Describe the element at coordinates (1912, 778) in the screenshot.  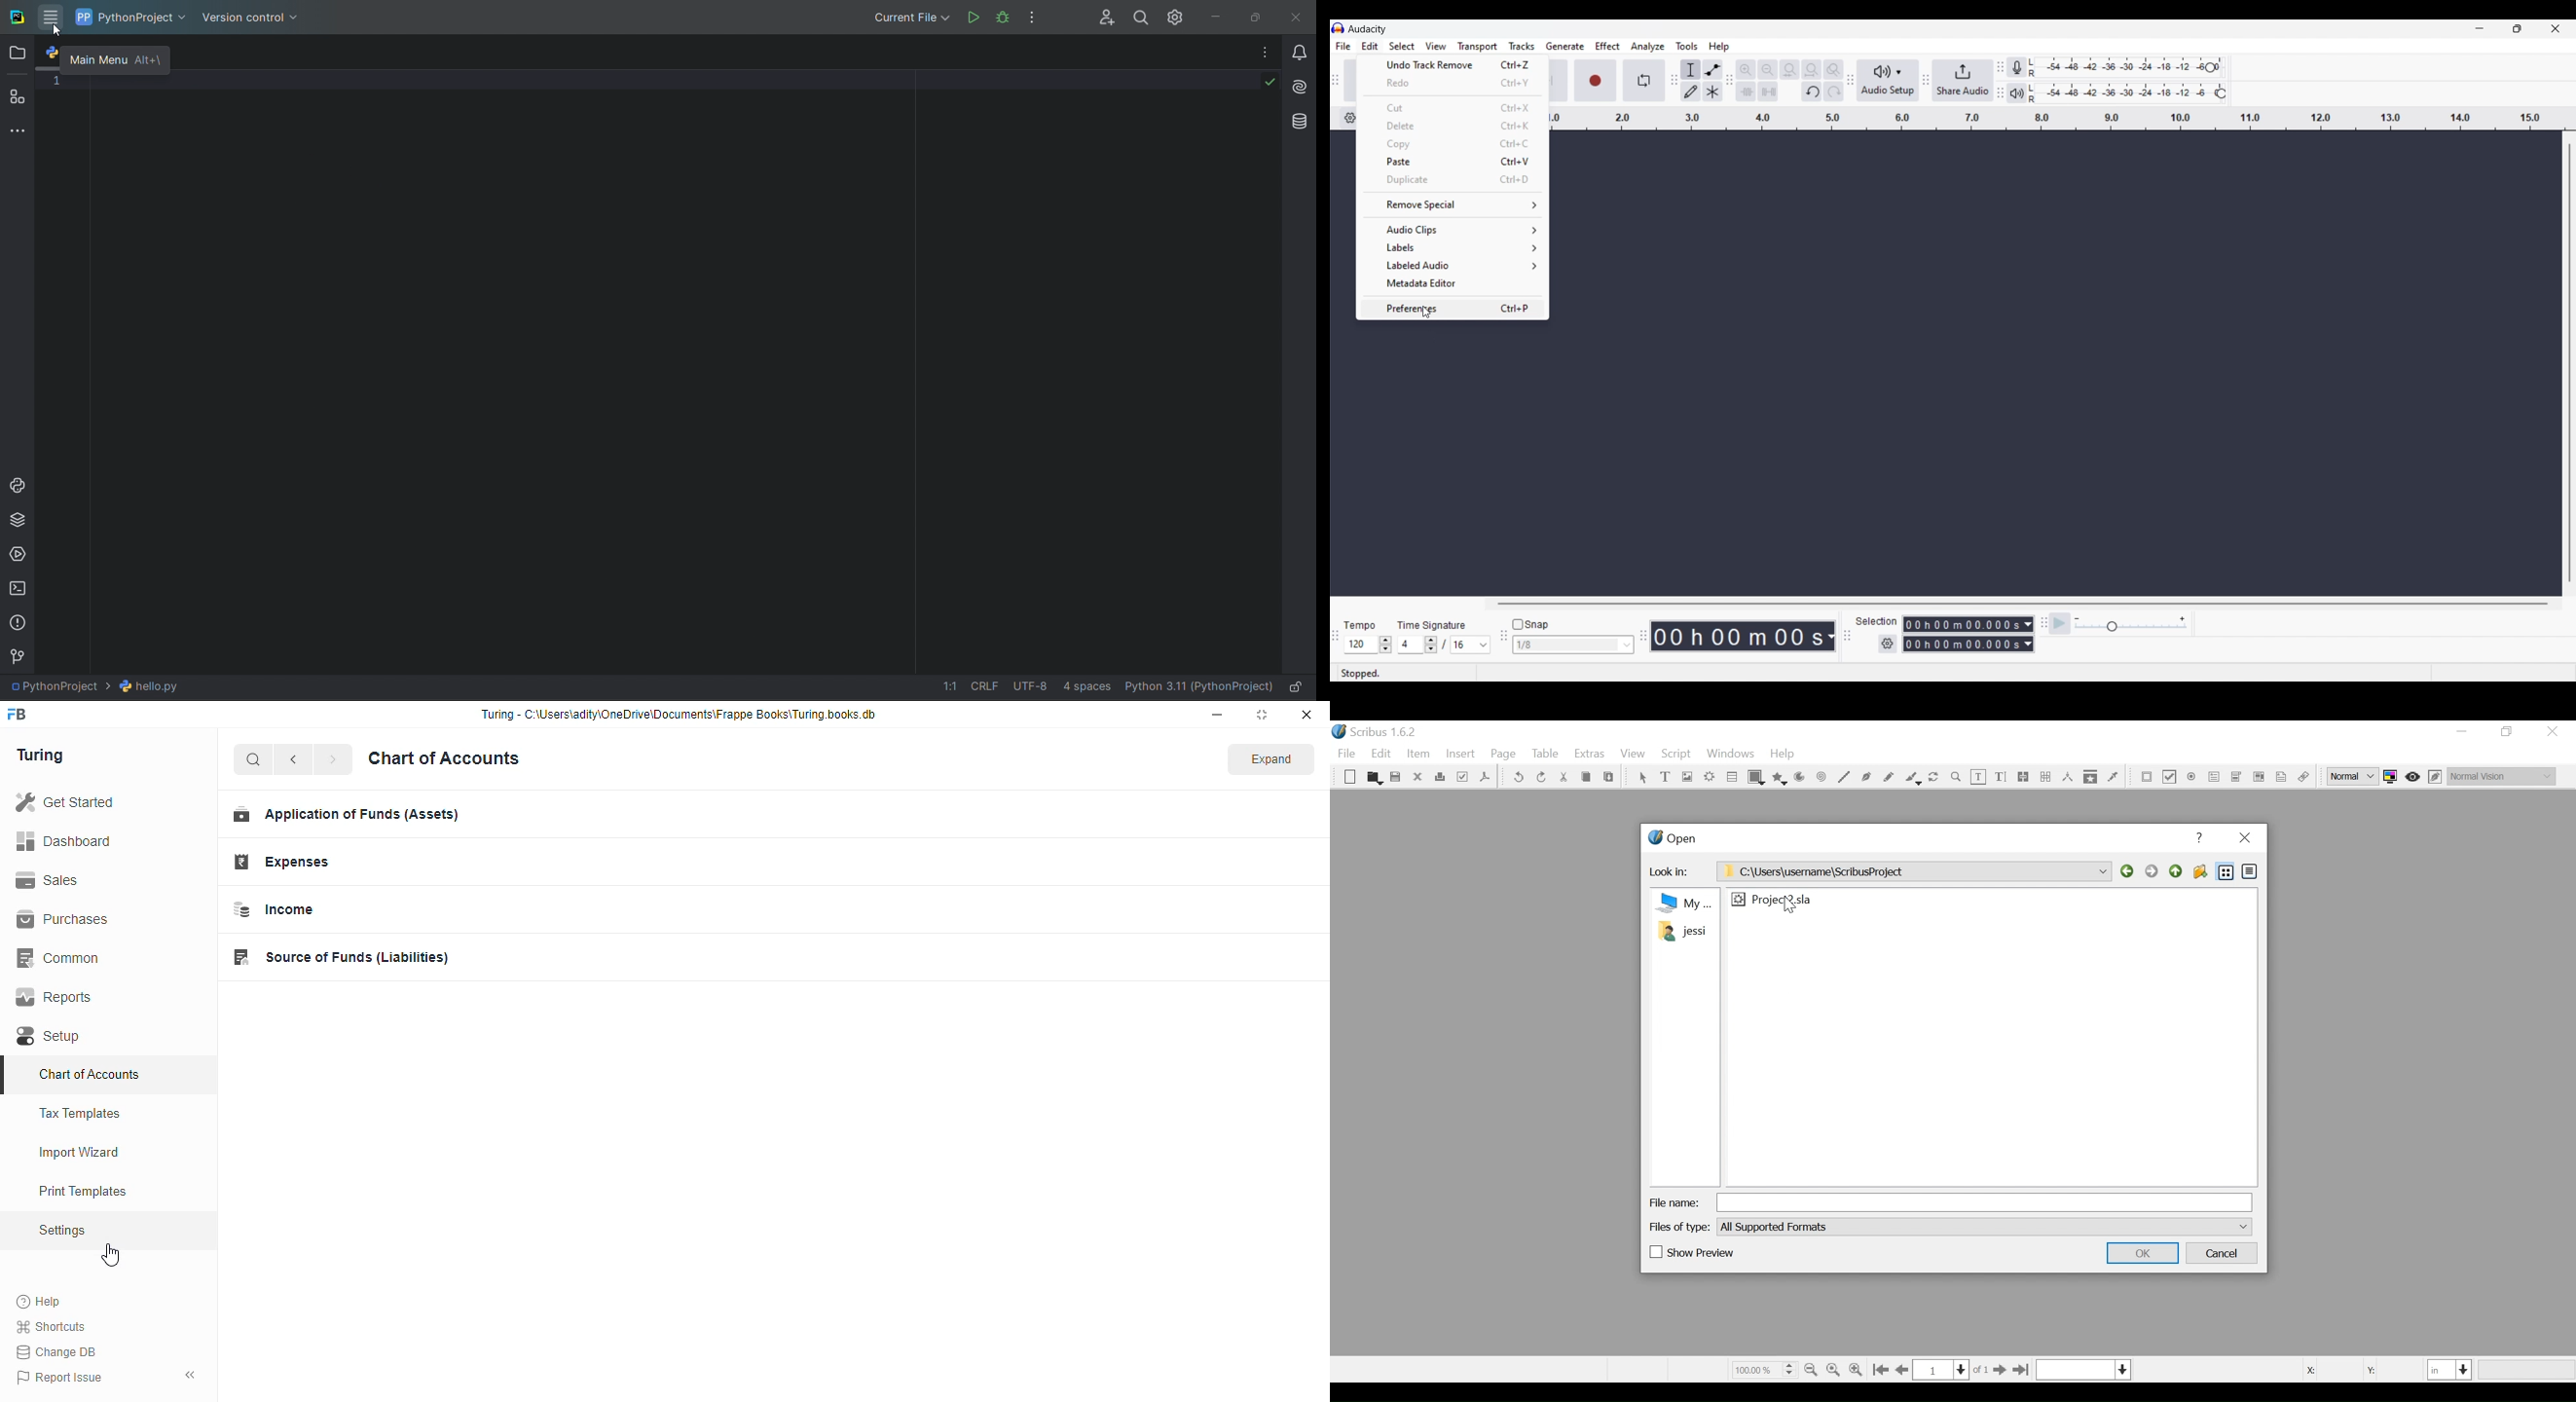
I see `Calligraphic line` at that location.